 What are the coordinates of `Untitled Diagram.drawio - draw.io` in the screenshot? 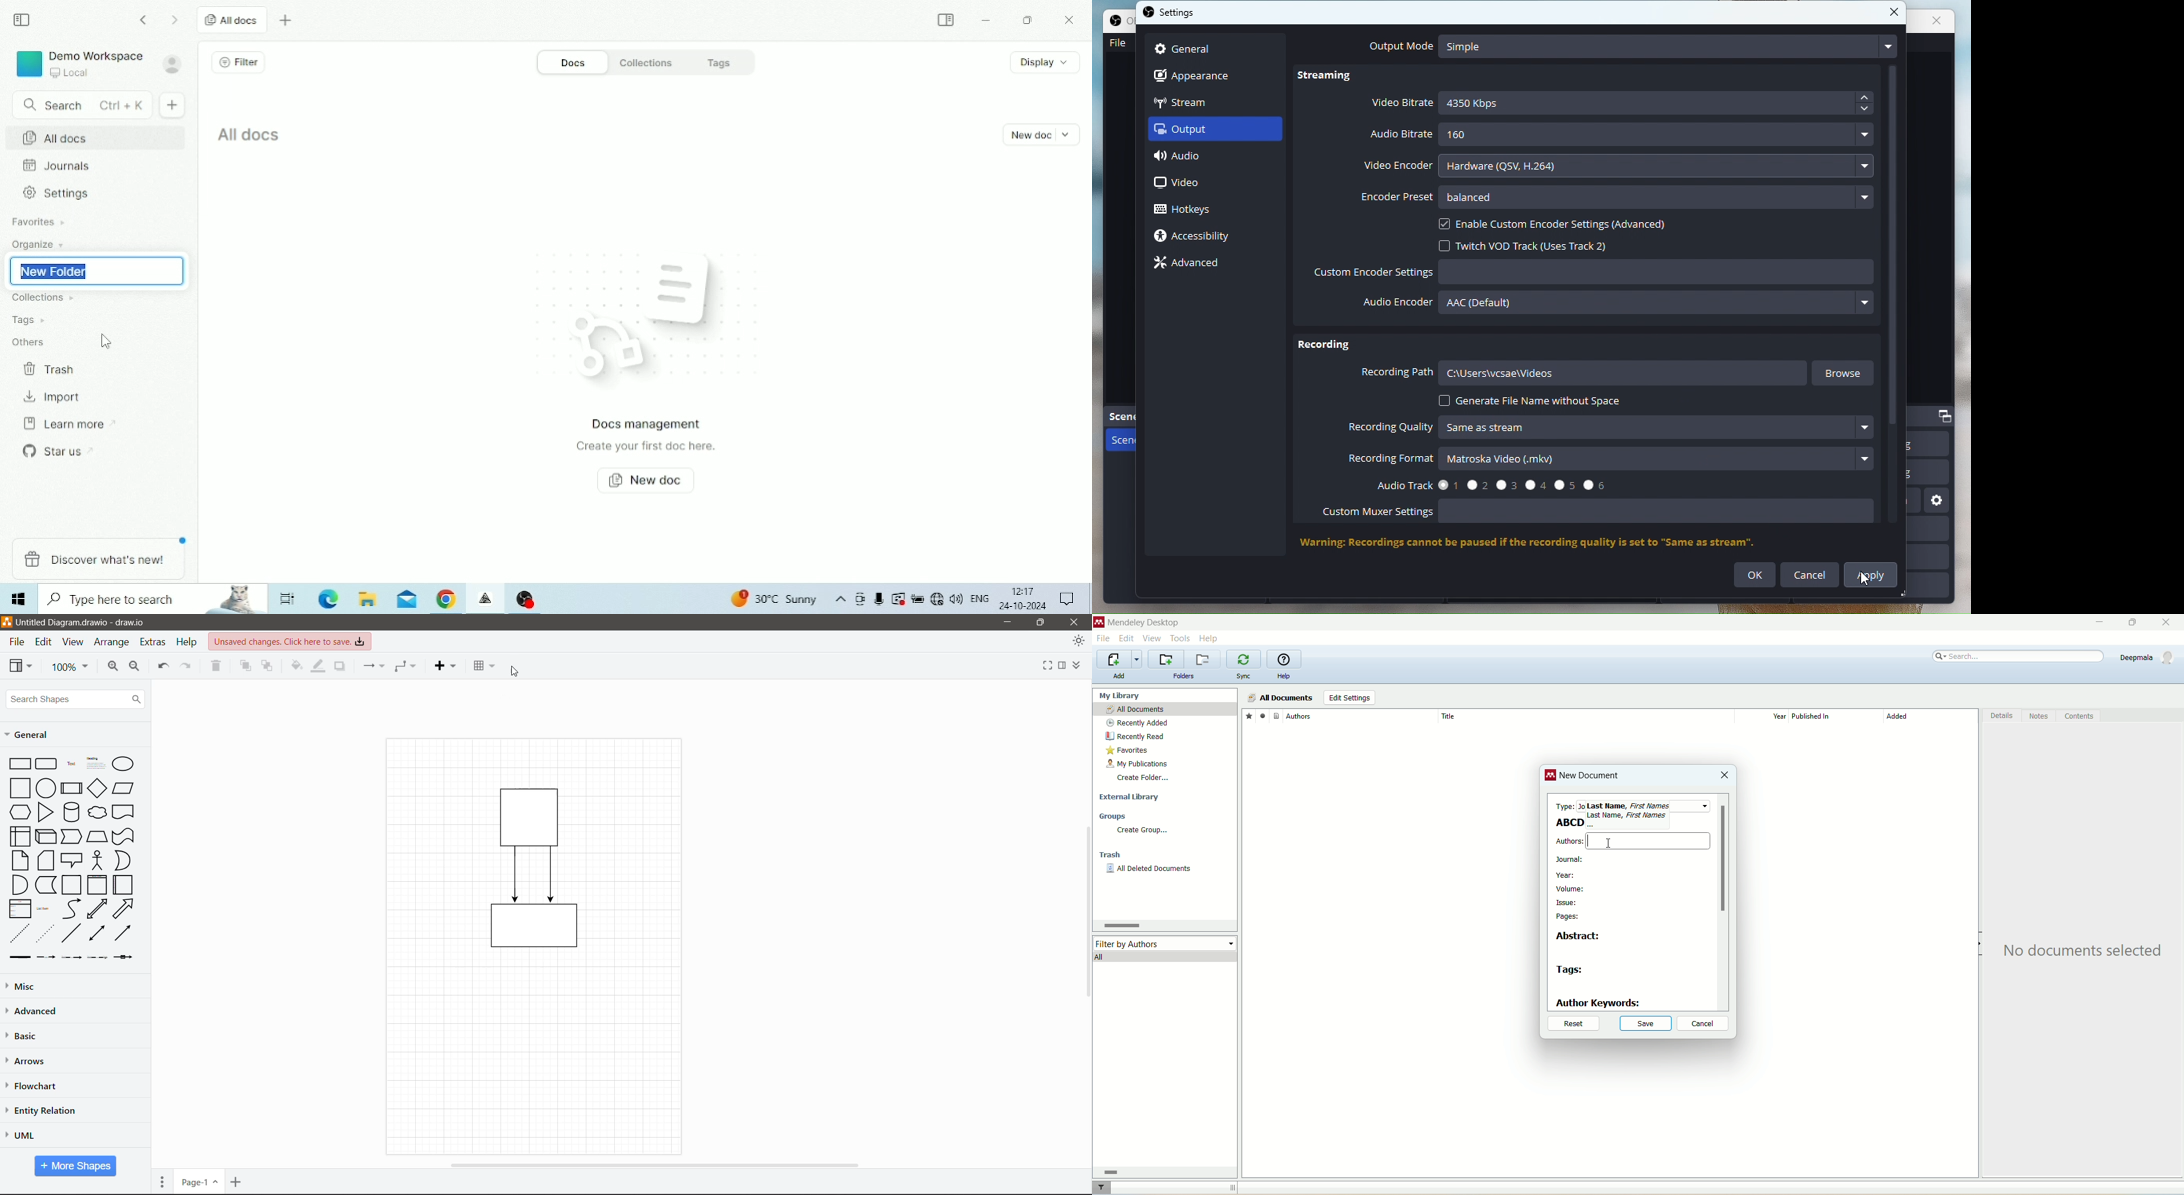 It's located at (86, 623).